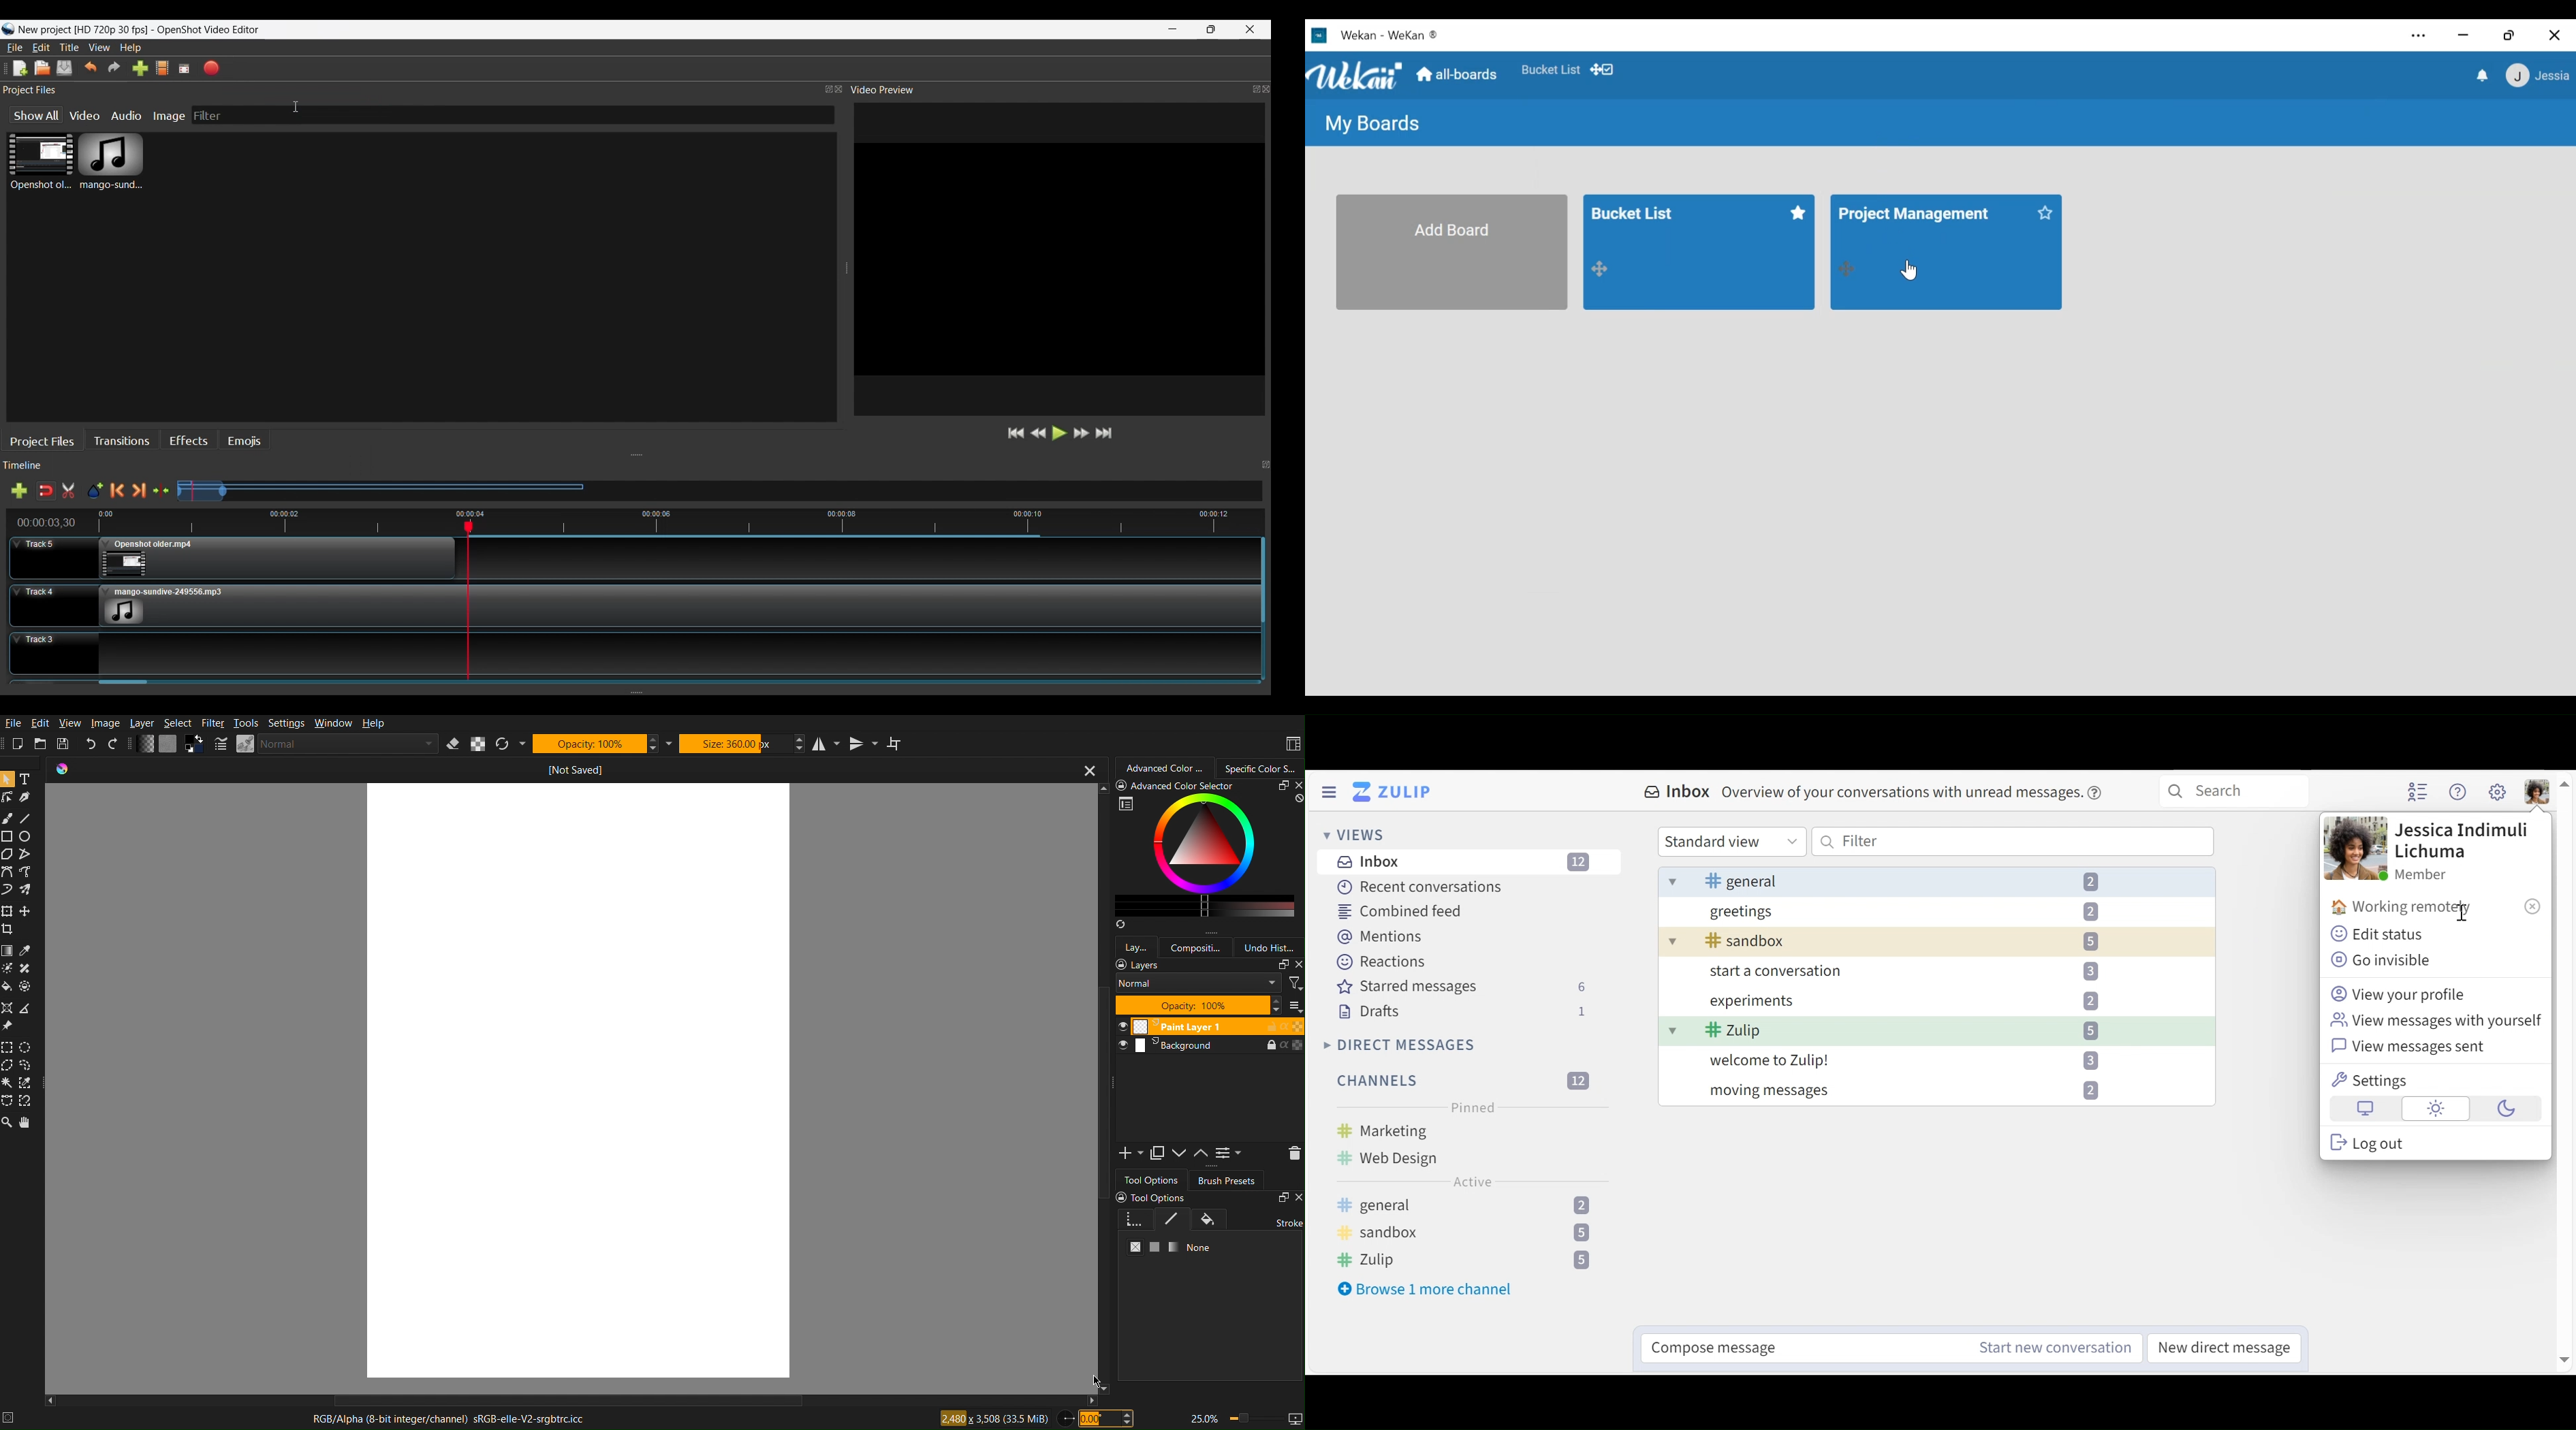  I want to click on Canvas Angle, so click(1105, 1420).